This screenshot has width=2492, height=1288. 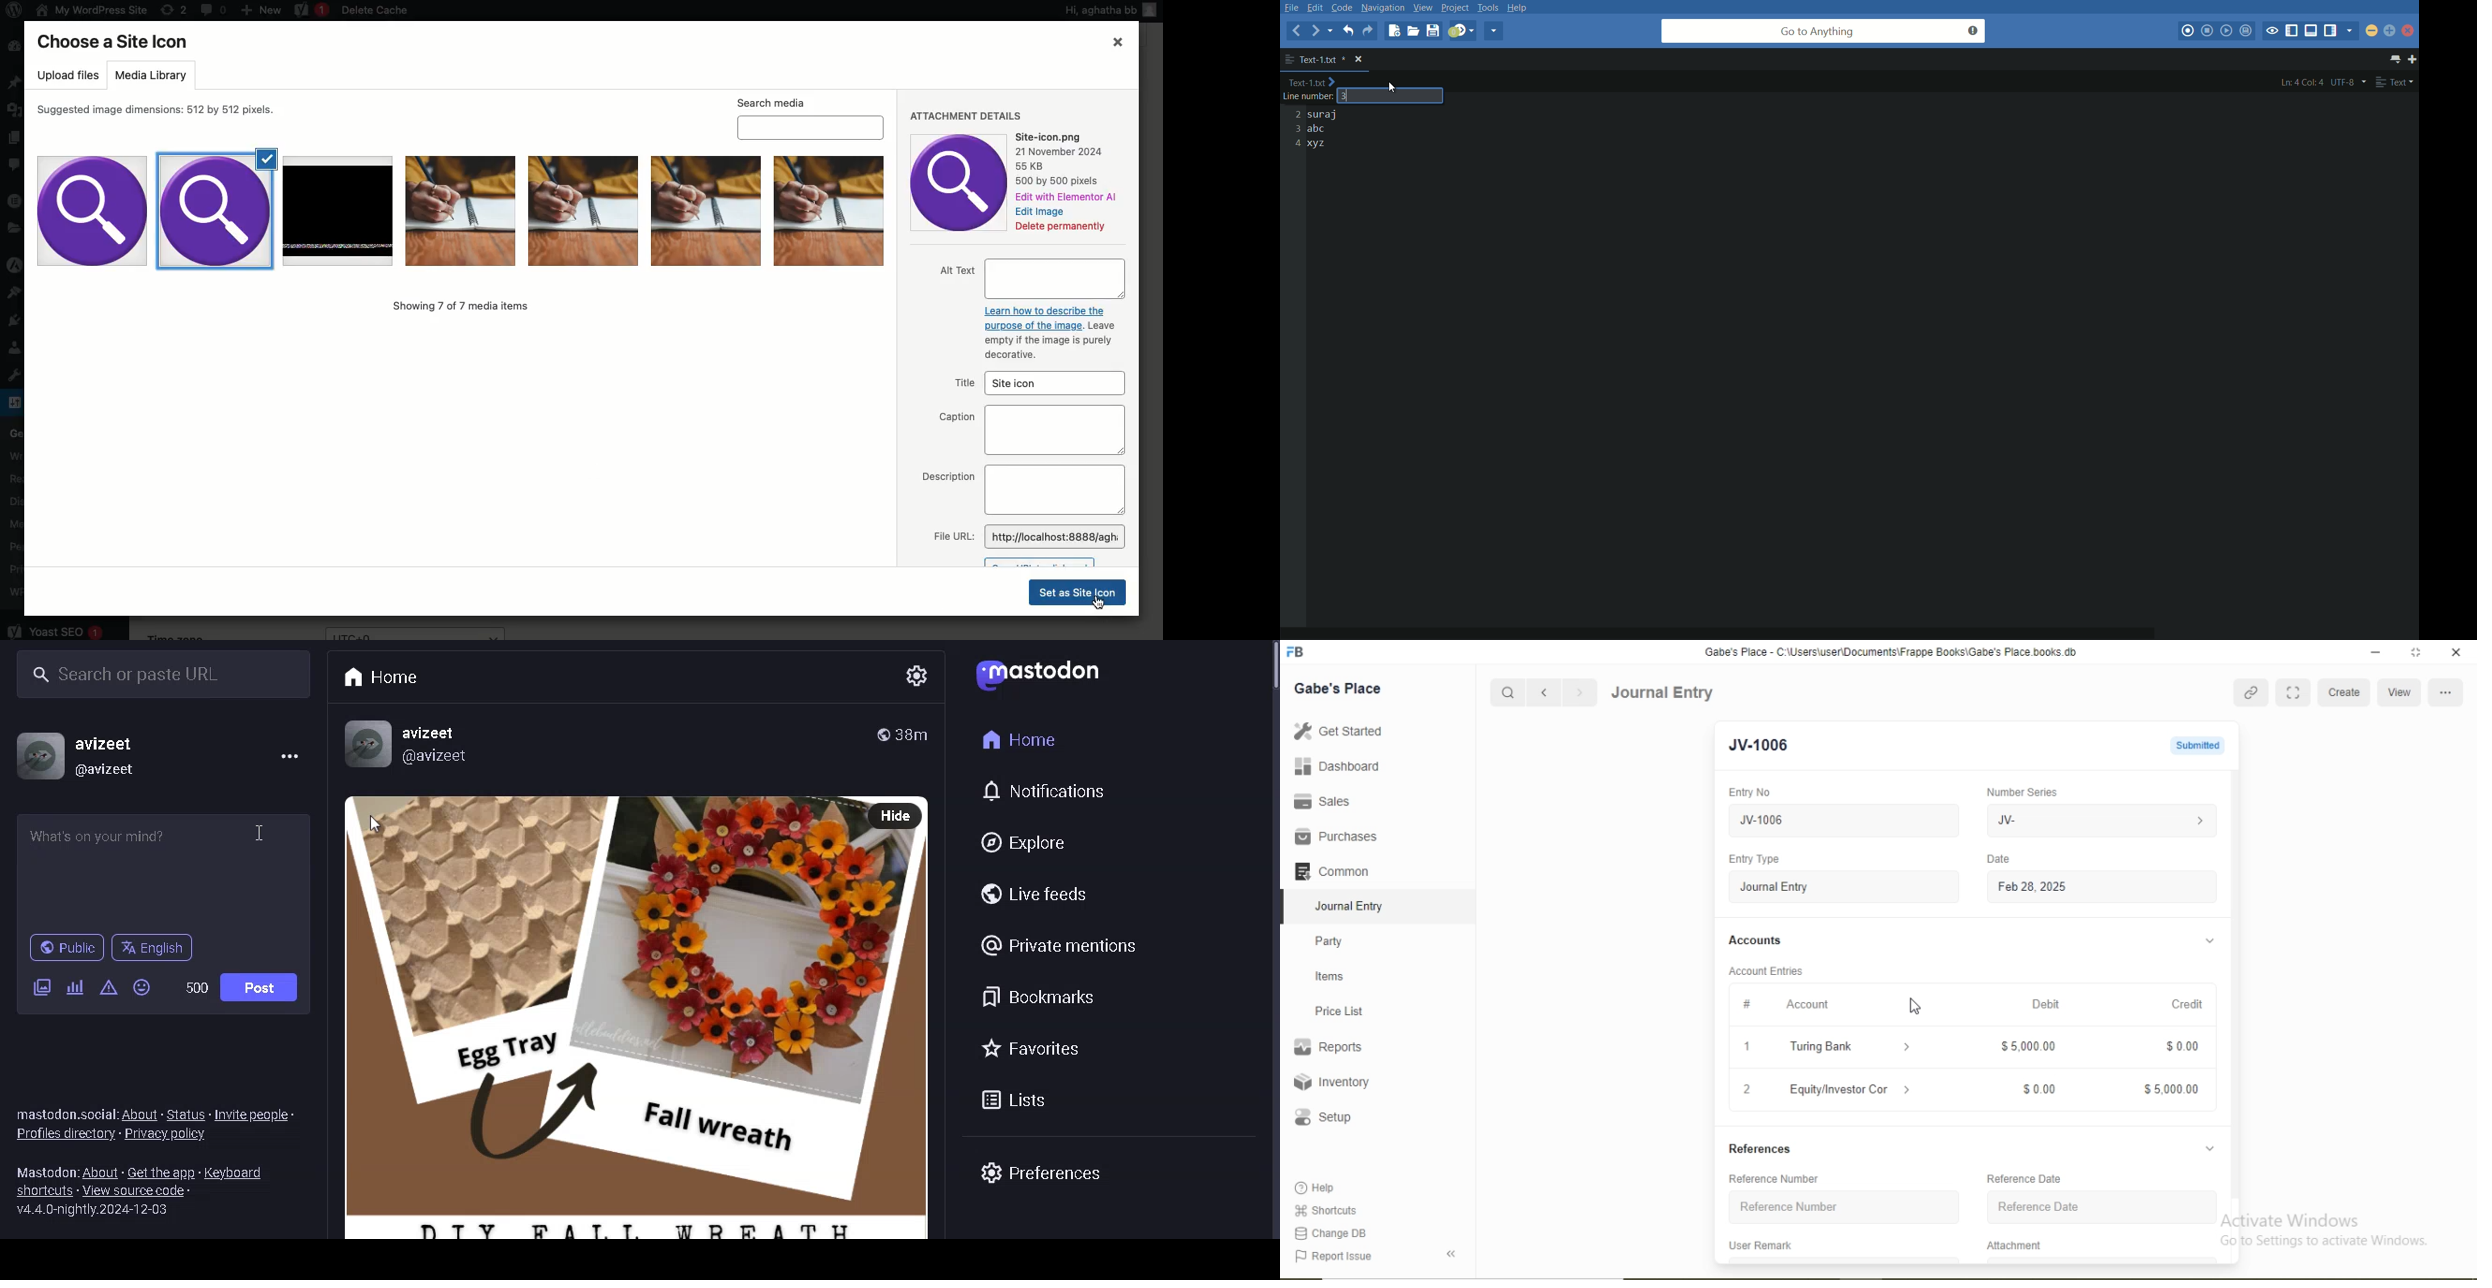 I want to click on Debit, so click(x=2046, y=1004).